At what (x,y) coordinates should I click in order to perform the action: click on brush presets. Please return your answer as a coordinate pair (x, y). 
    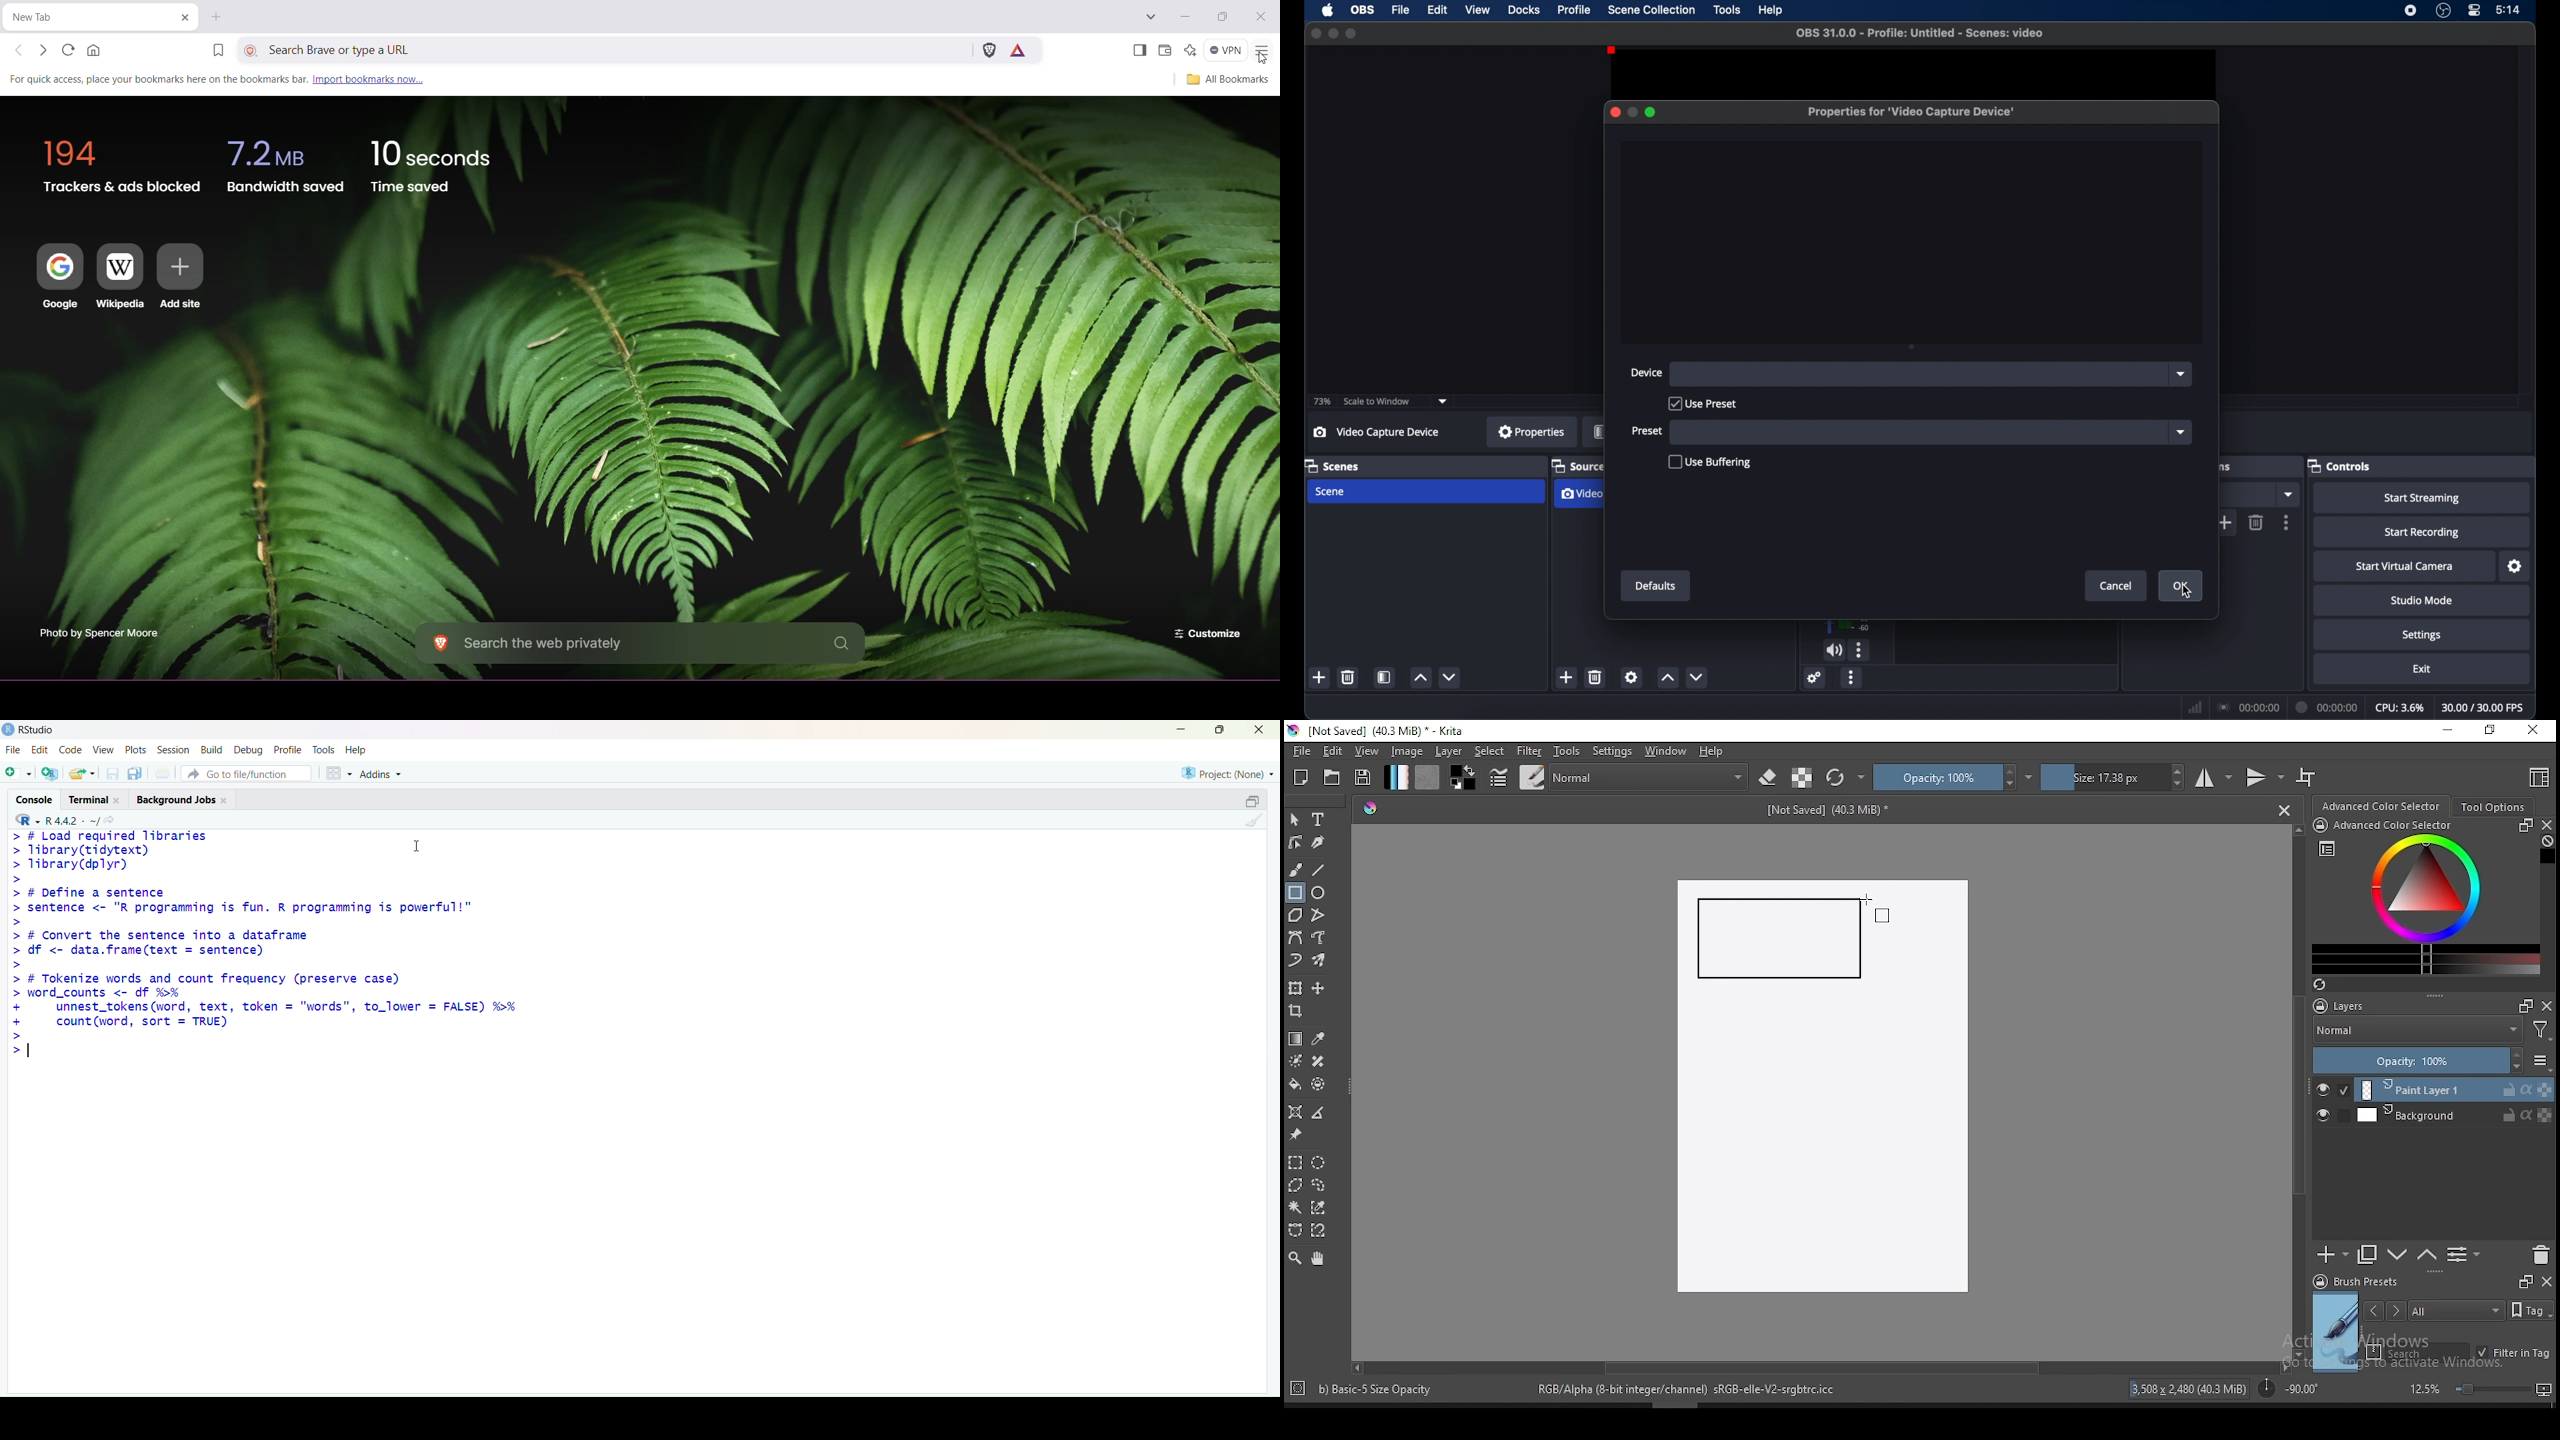
    Looking at the image, I should click on (2362, 1282).